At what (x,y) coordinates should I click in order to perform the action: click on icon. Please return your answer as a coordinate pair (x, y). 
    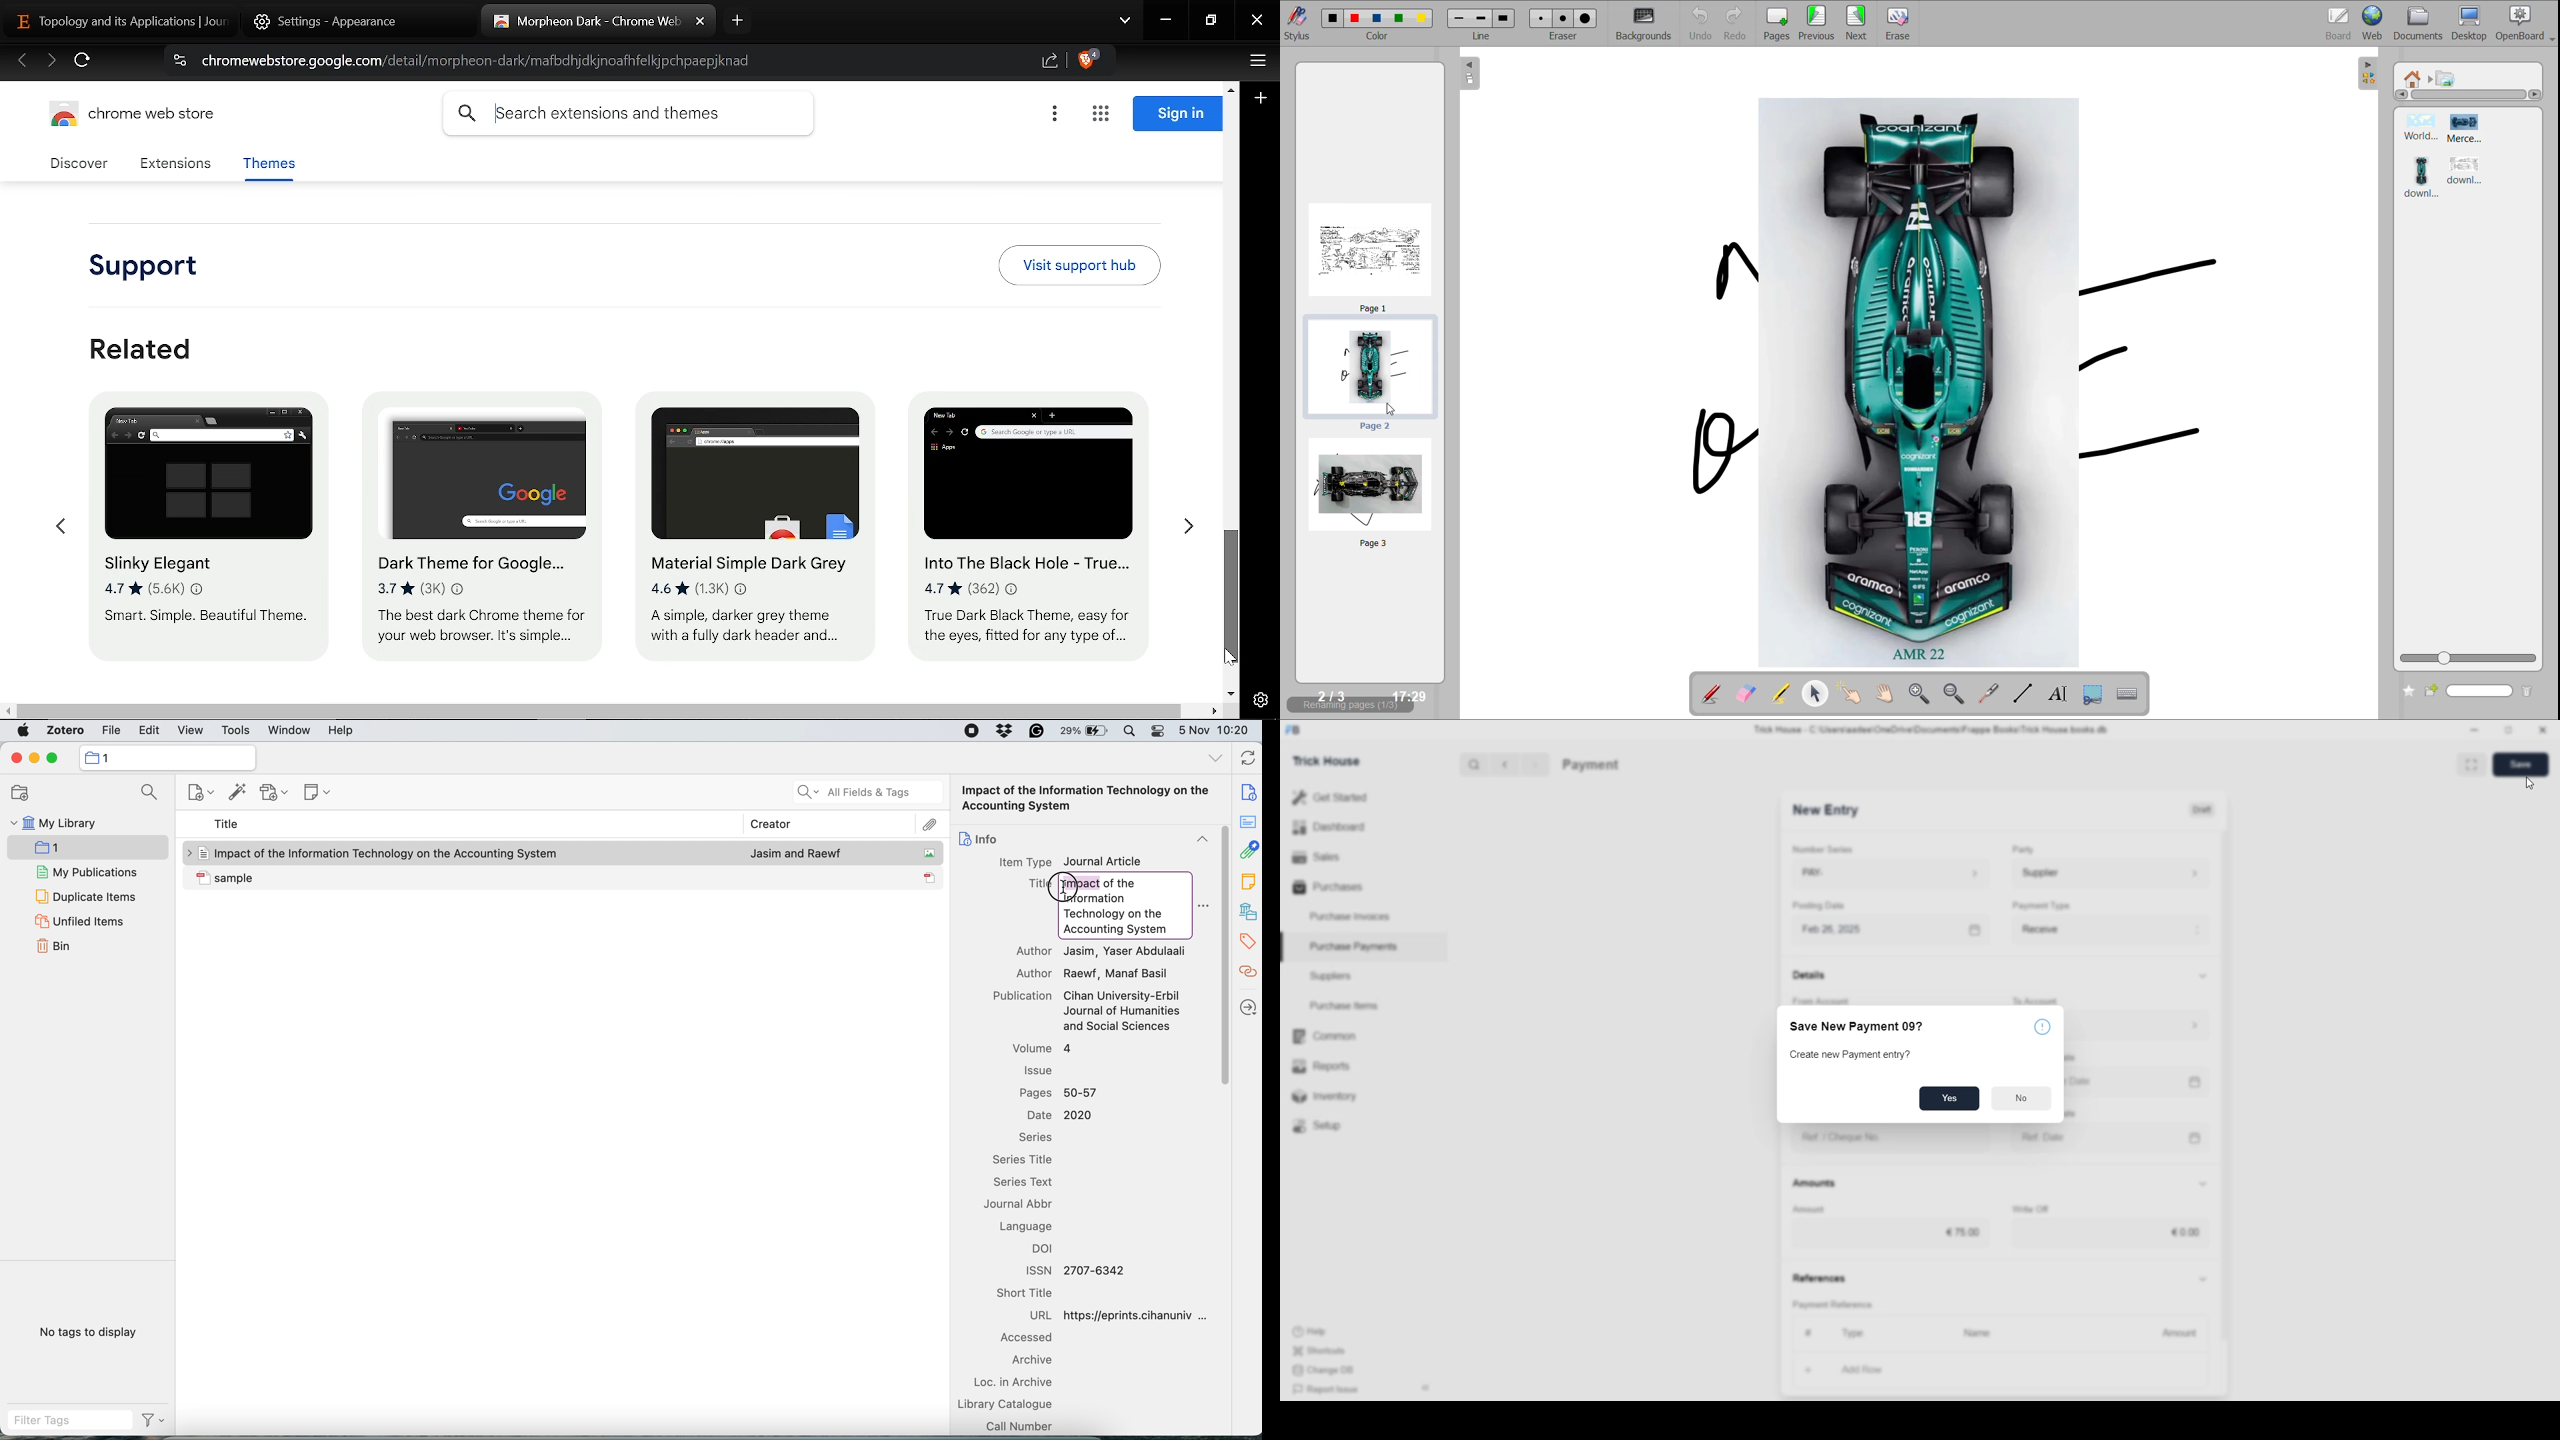
    Looking at the image, I should click on (2037, 1026).